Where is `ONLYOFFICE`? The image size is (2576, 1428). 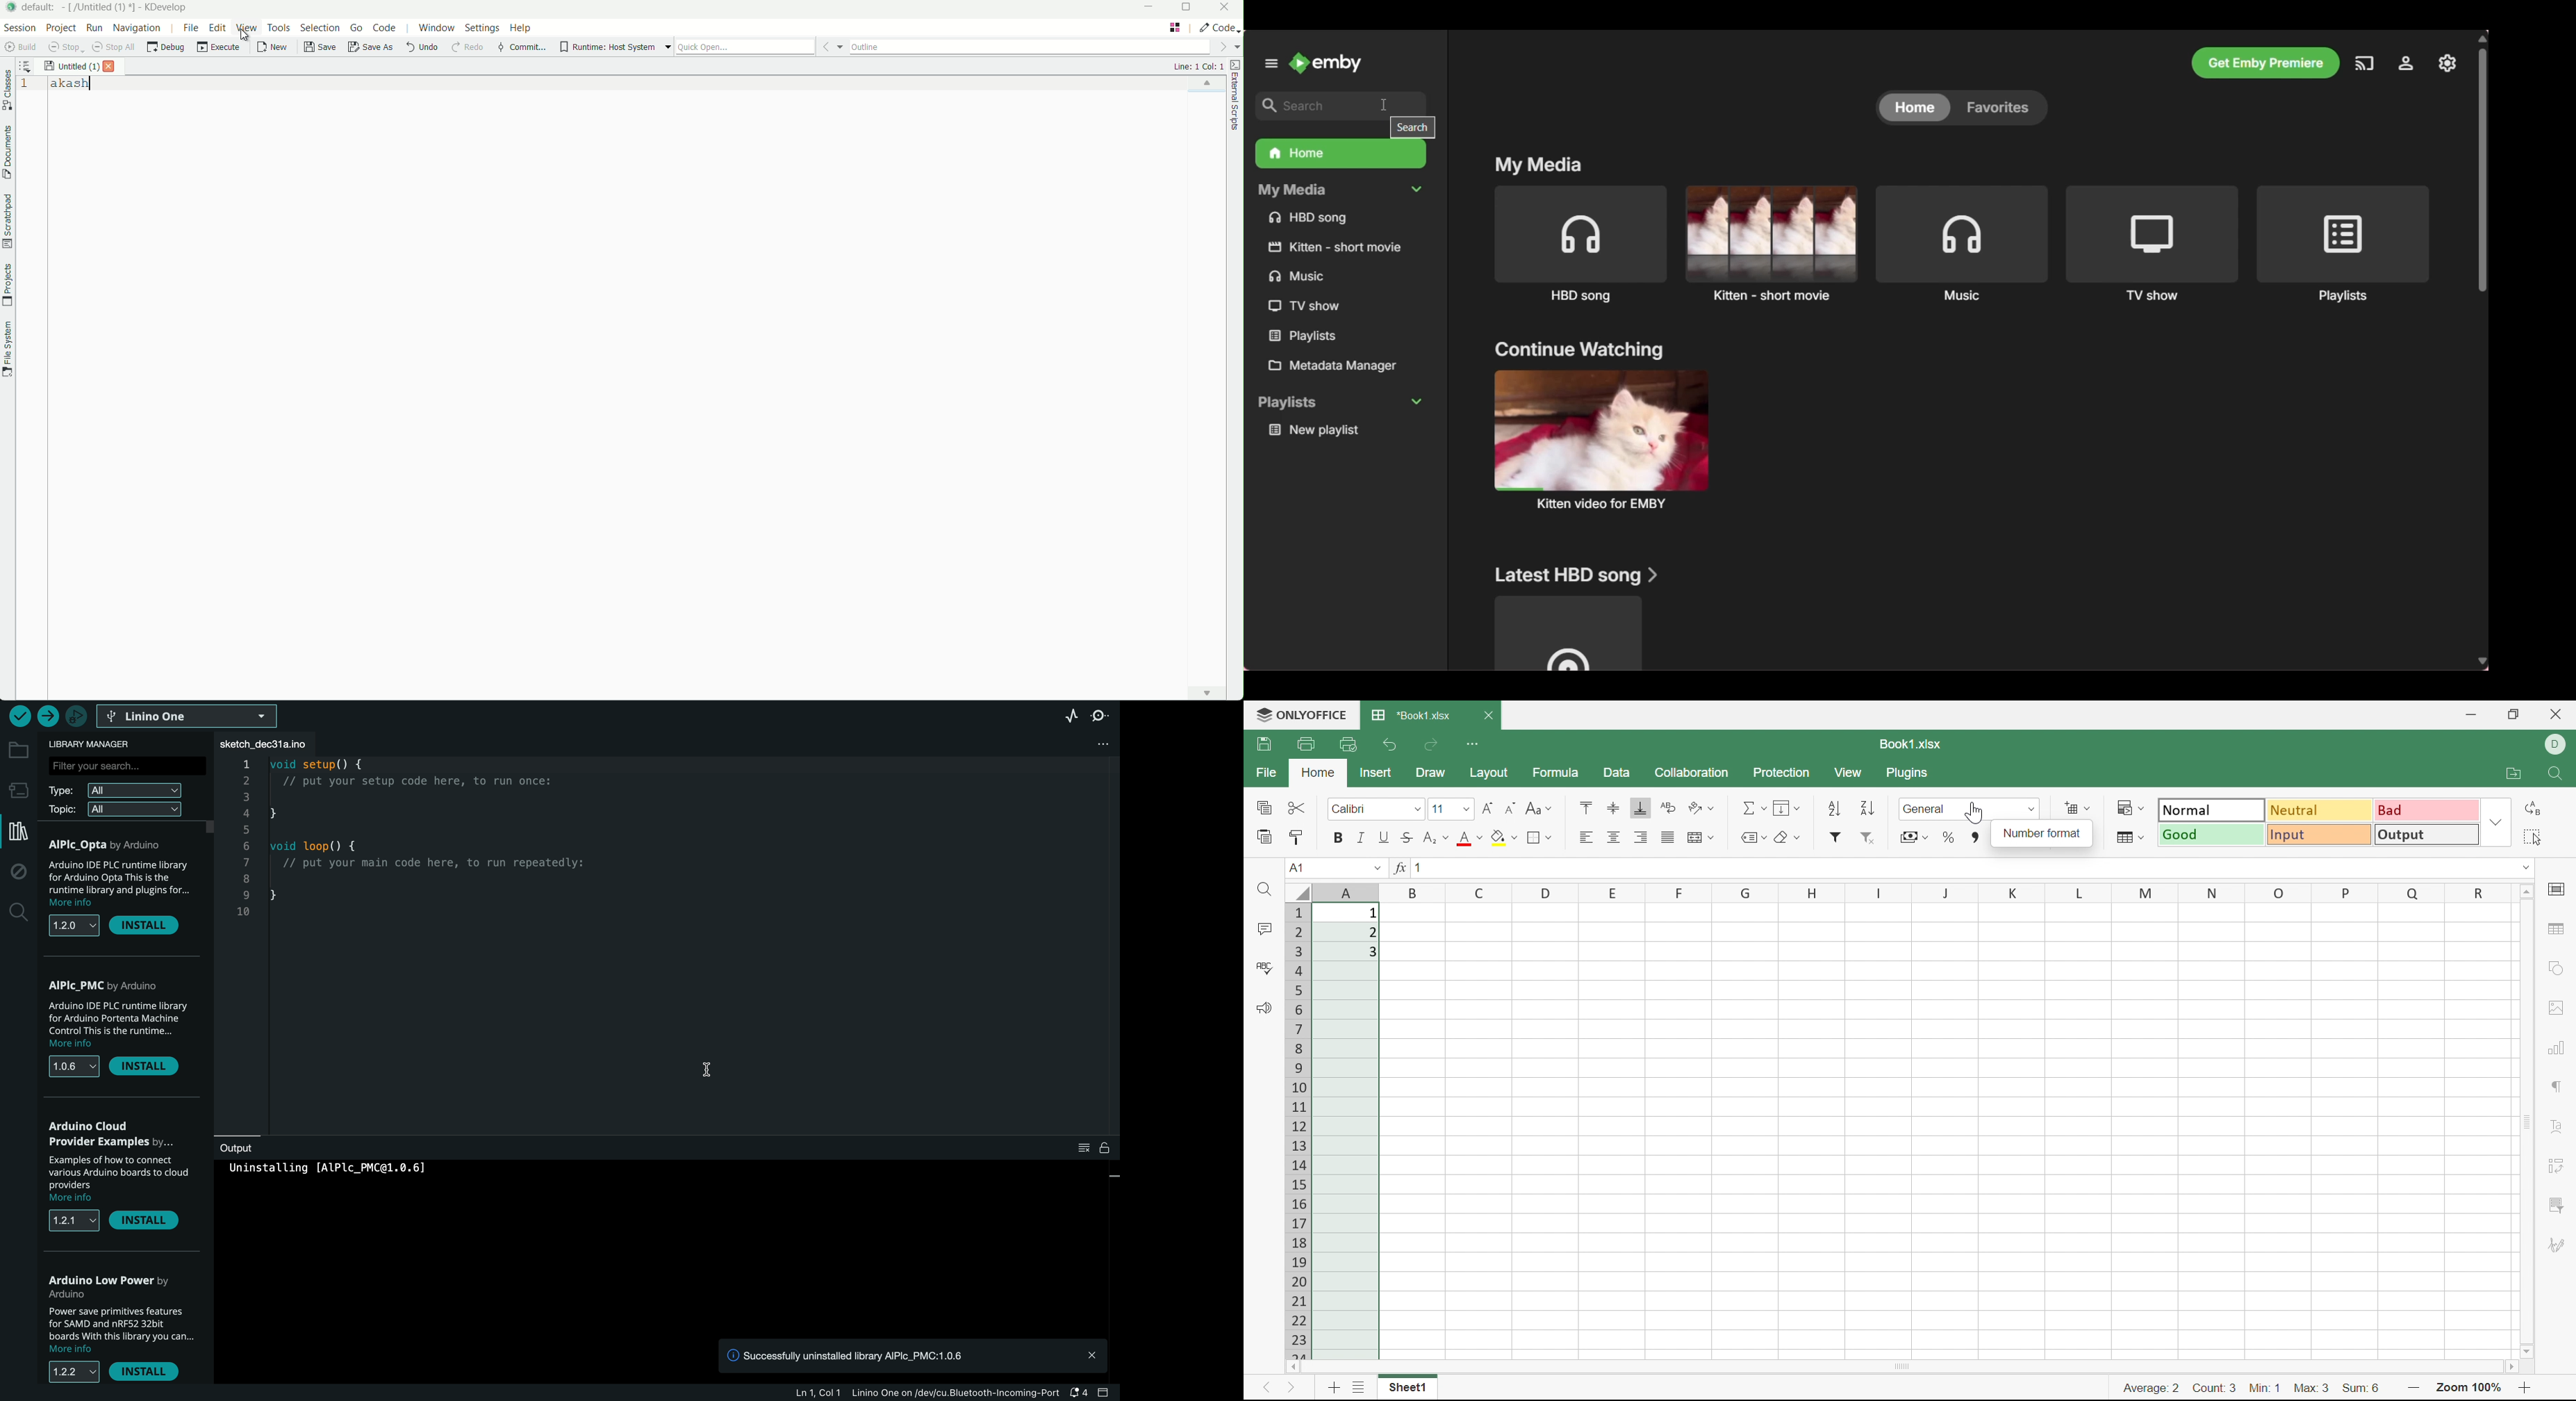 ONLYOFFICE is located at coordinates (1315, 712).